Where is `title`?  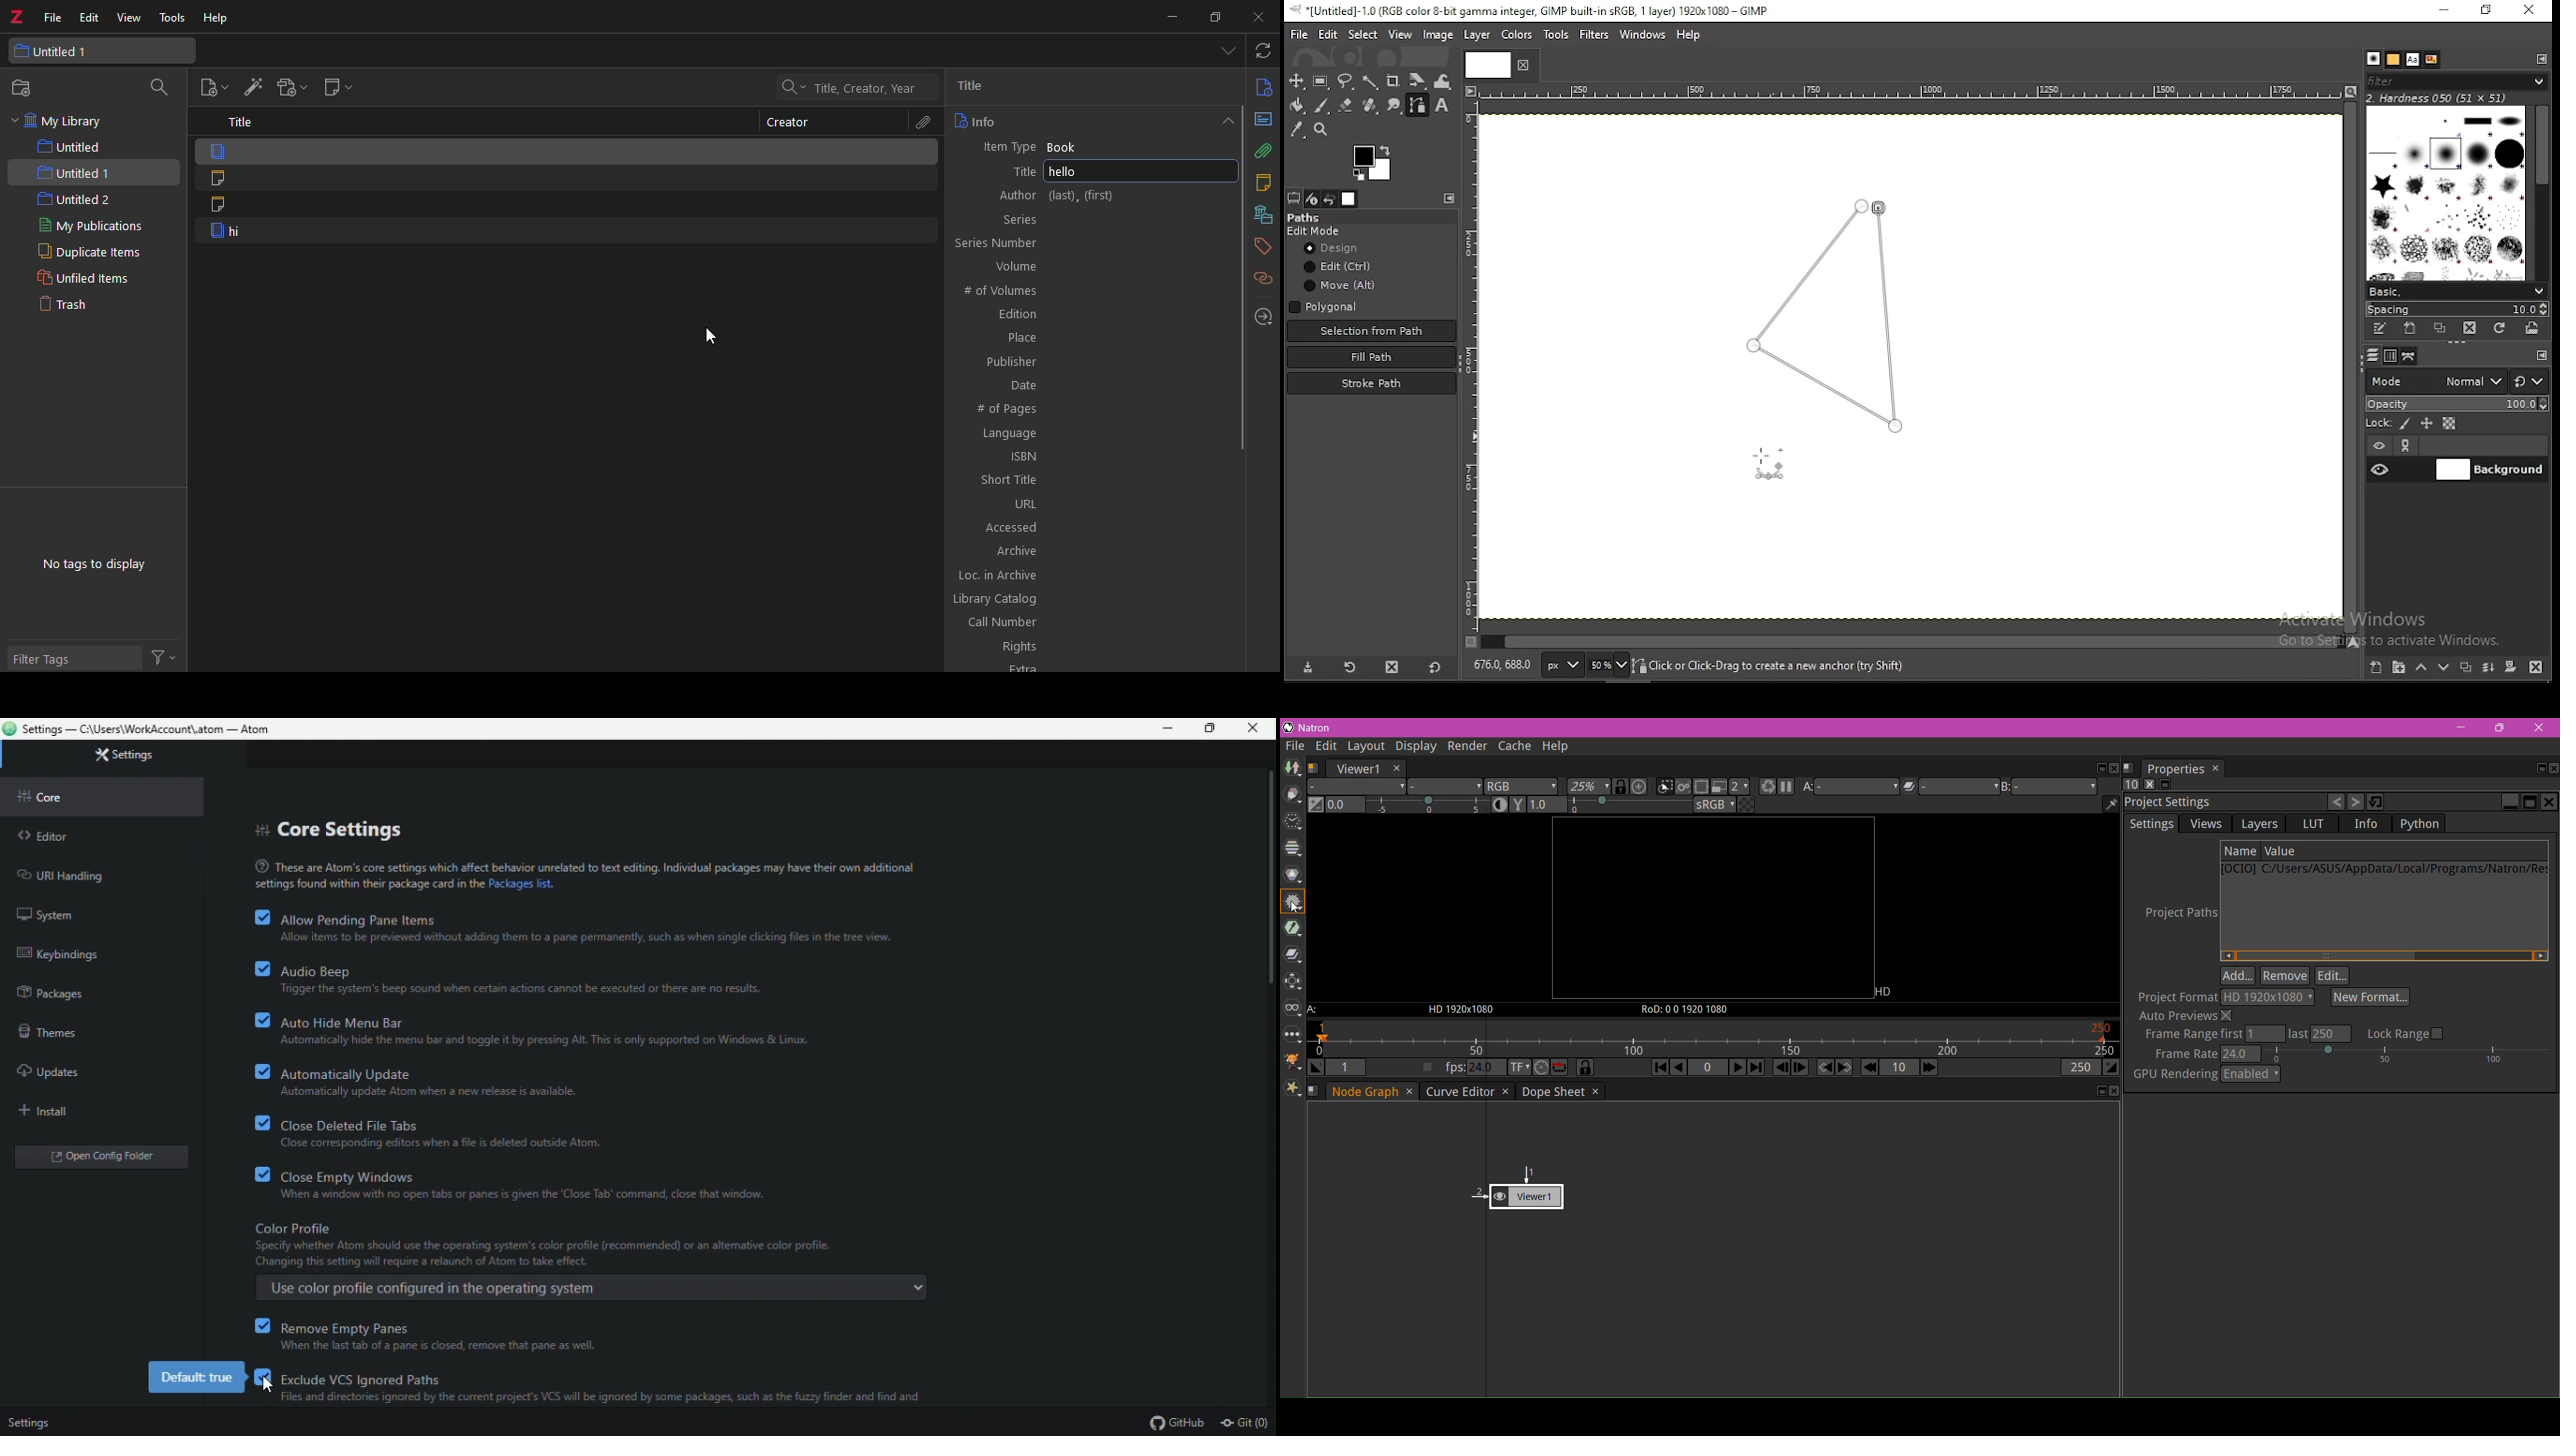
title is located at coordinates (979, 86).